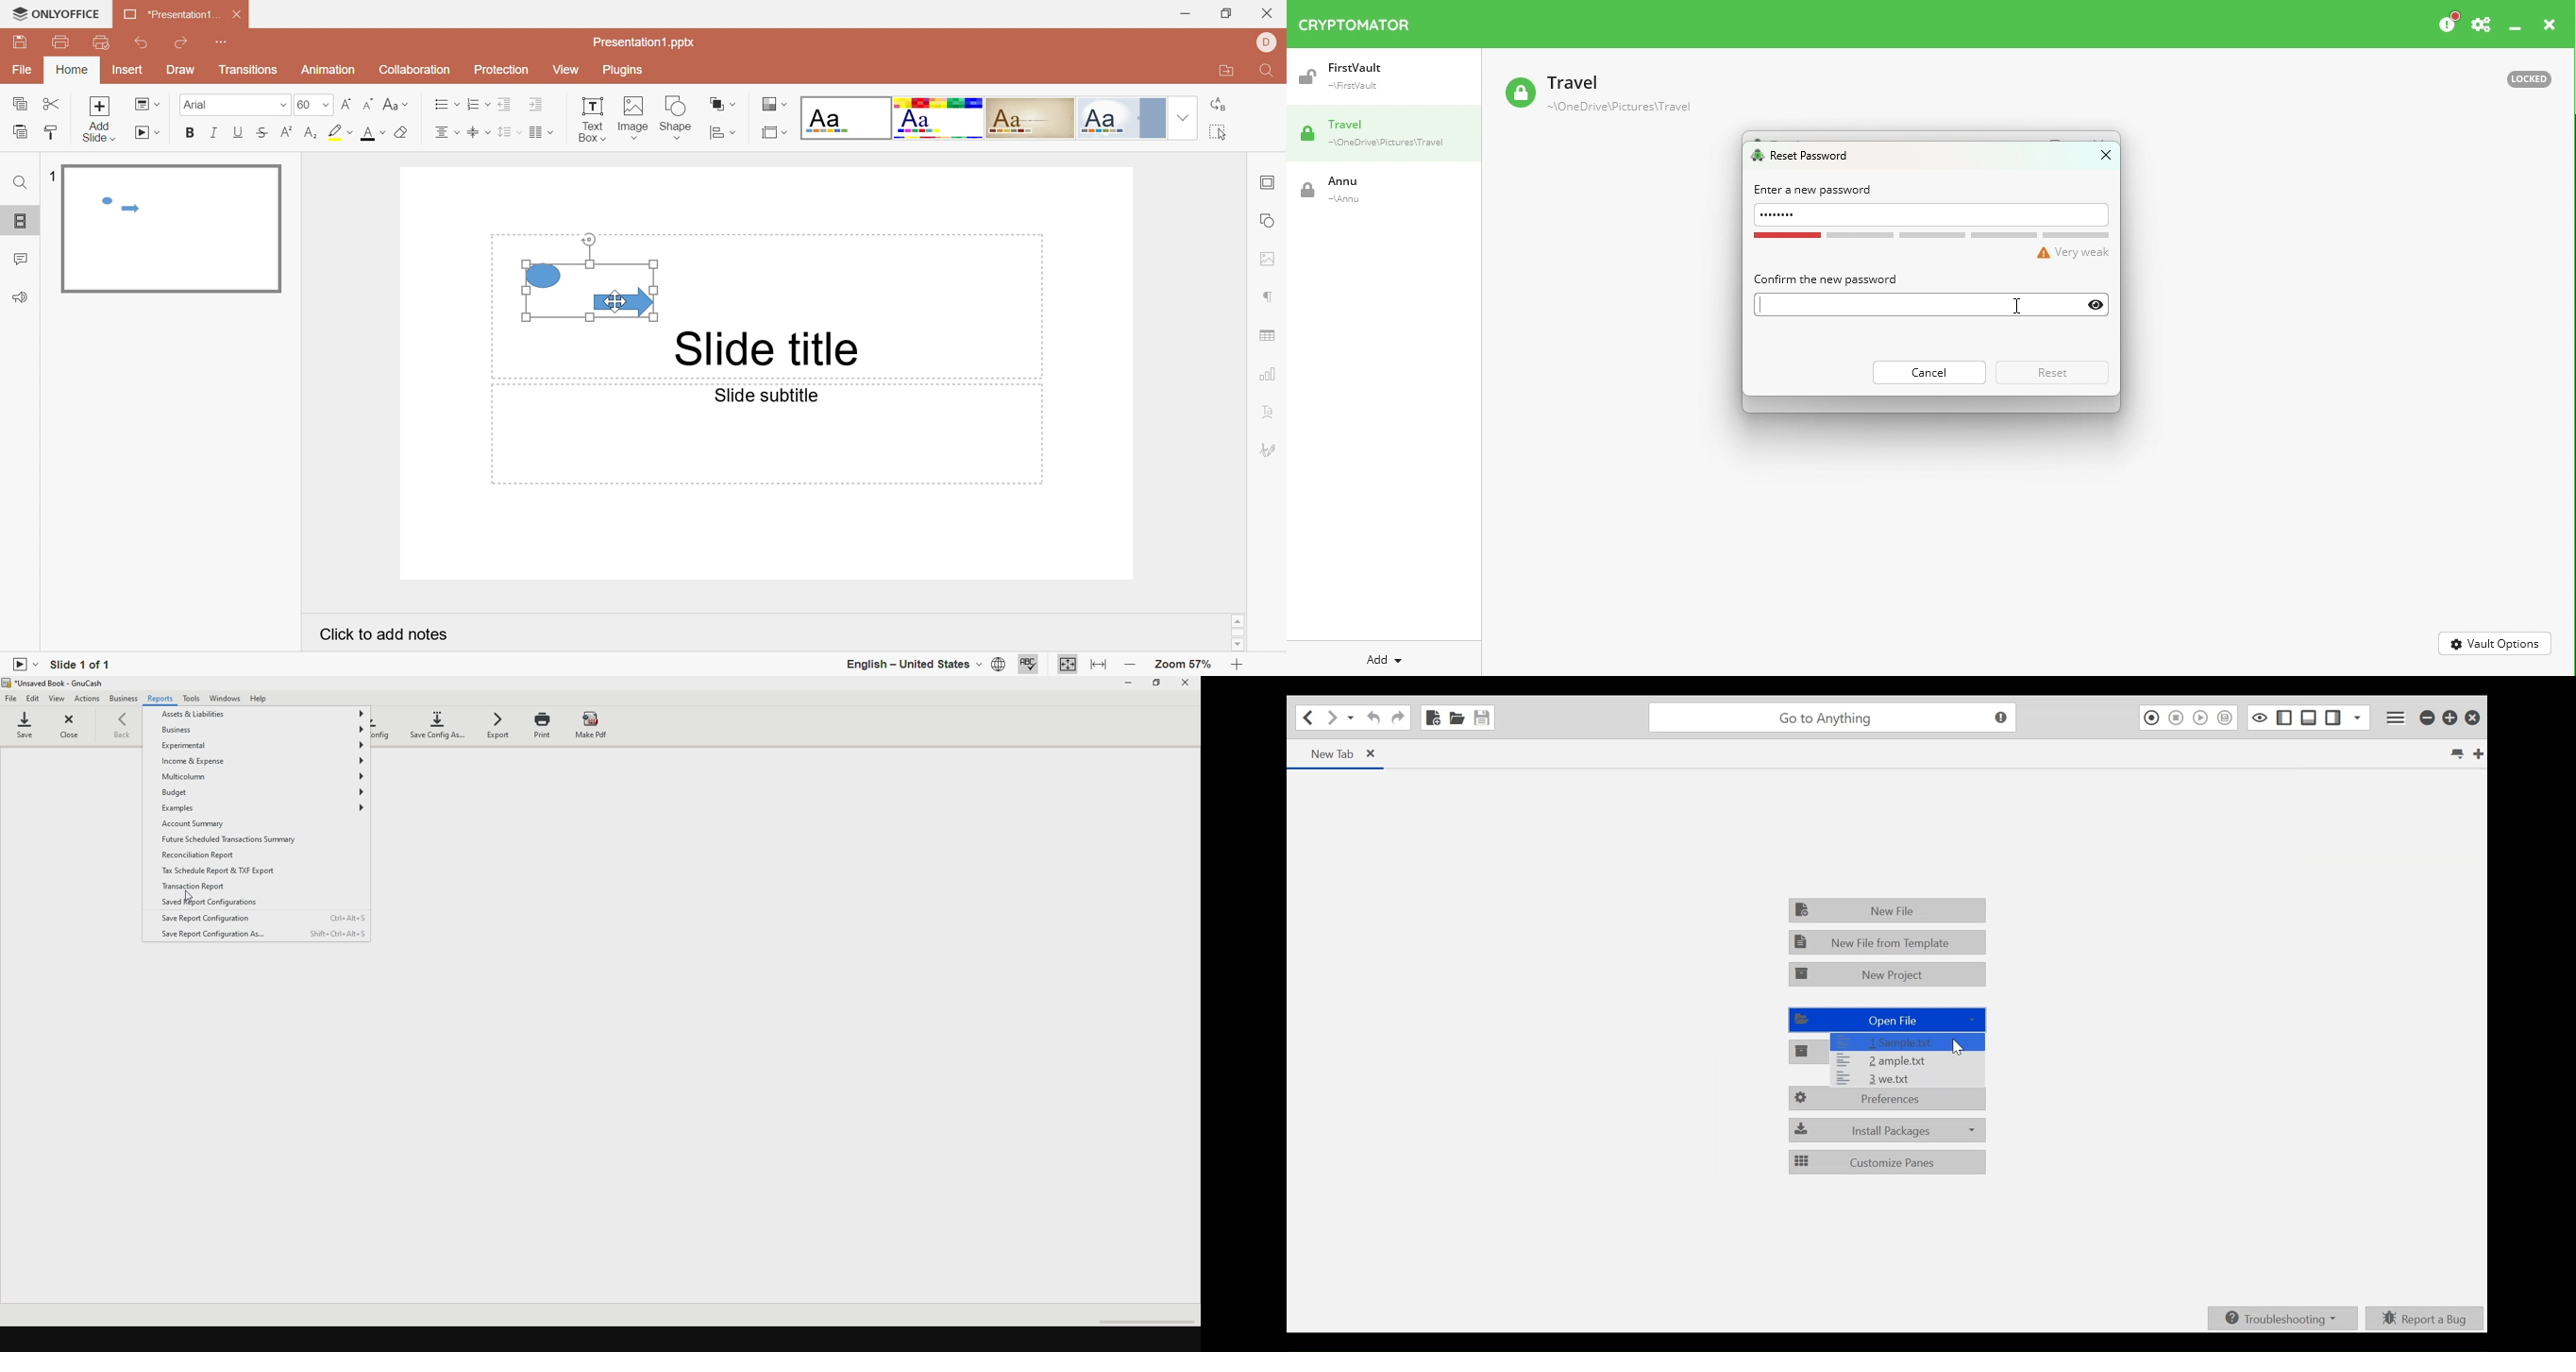 This screenshot has width=2576, height=1372. Describe the element at coordinates (504, 72) in the screenshot. I see `Protection` at that location.